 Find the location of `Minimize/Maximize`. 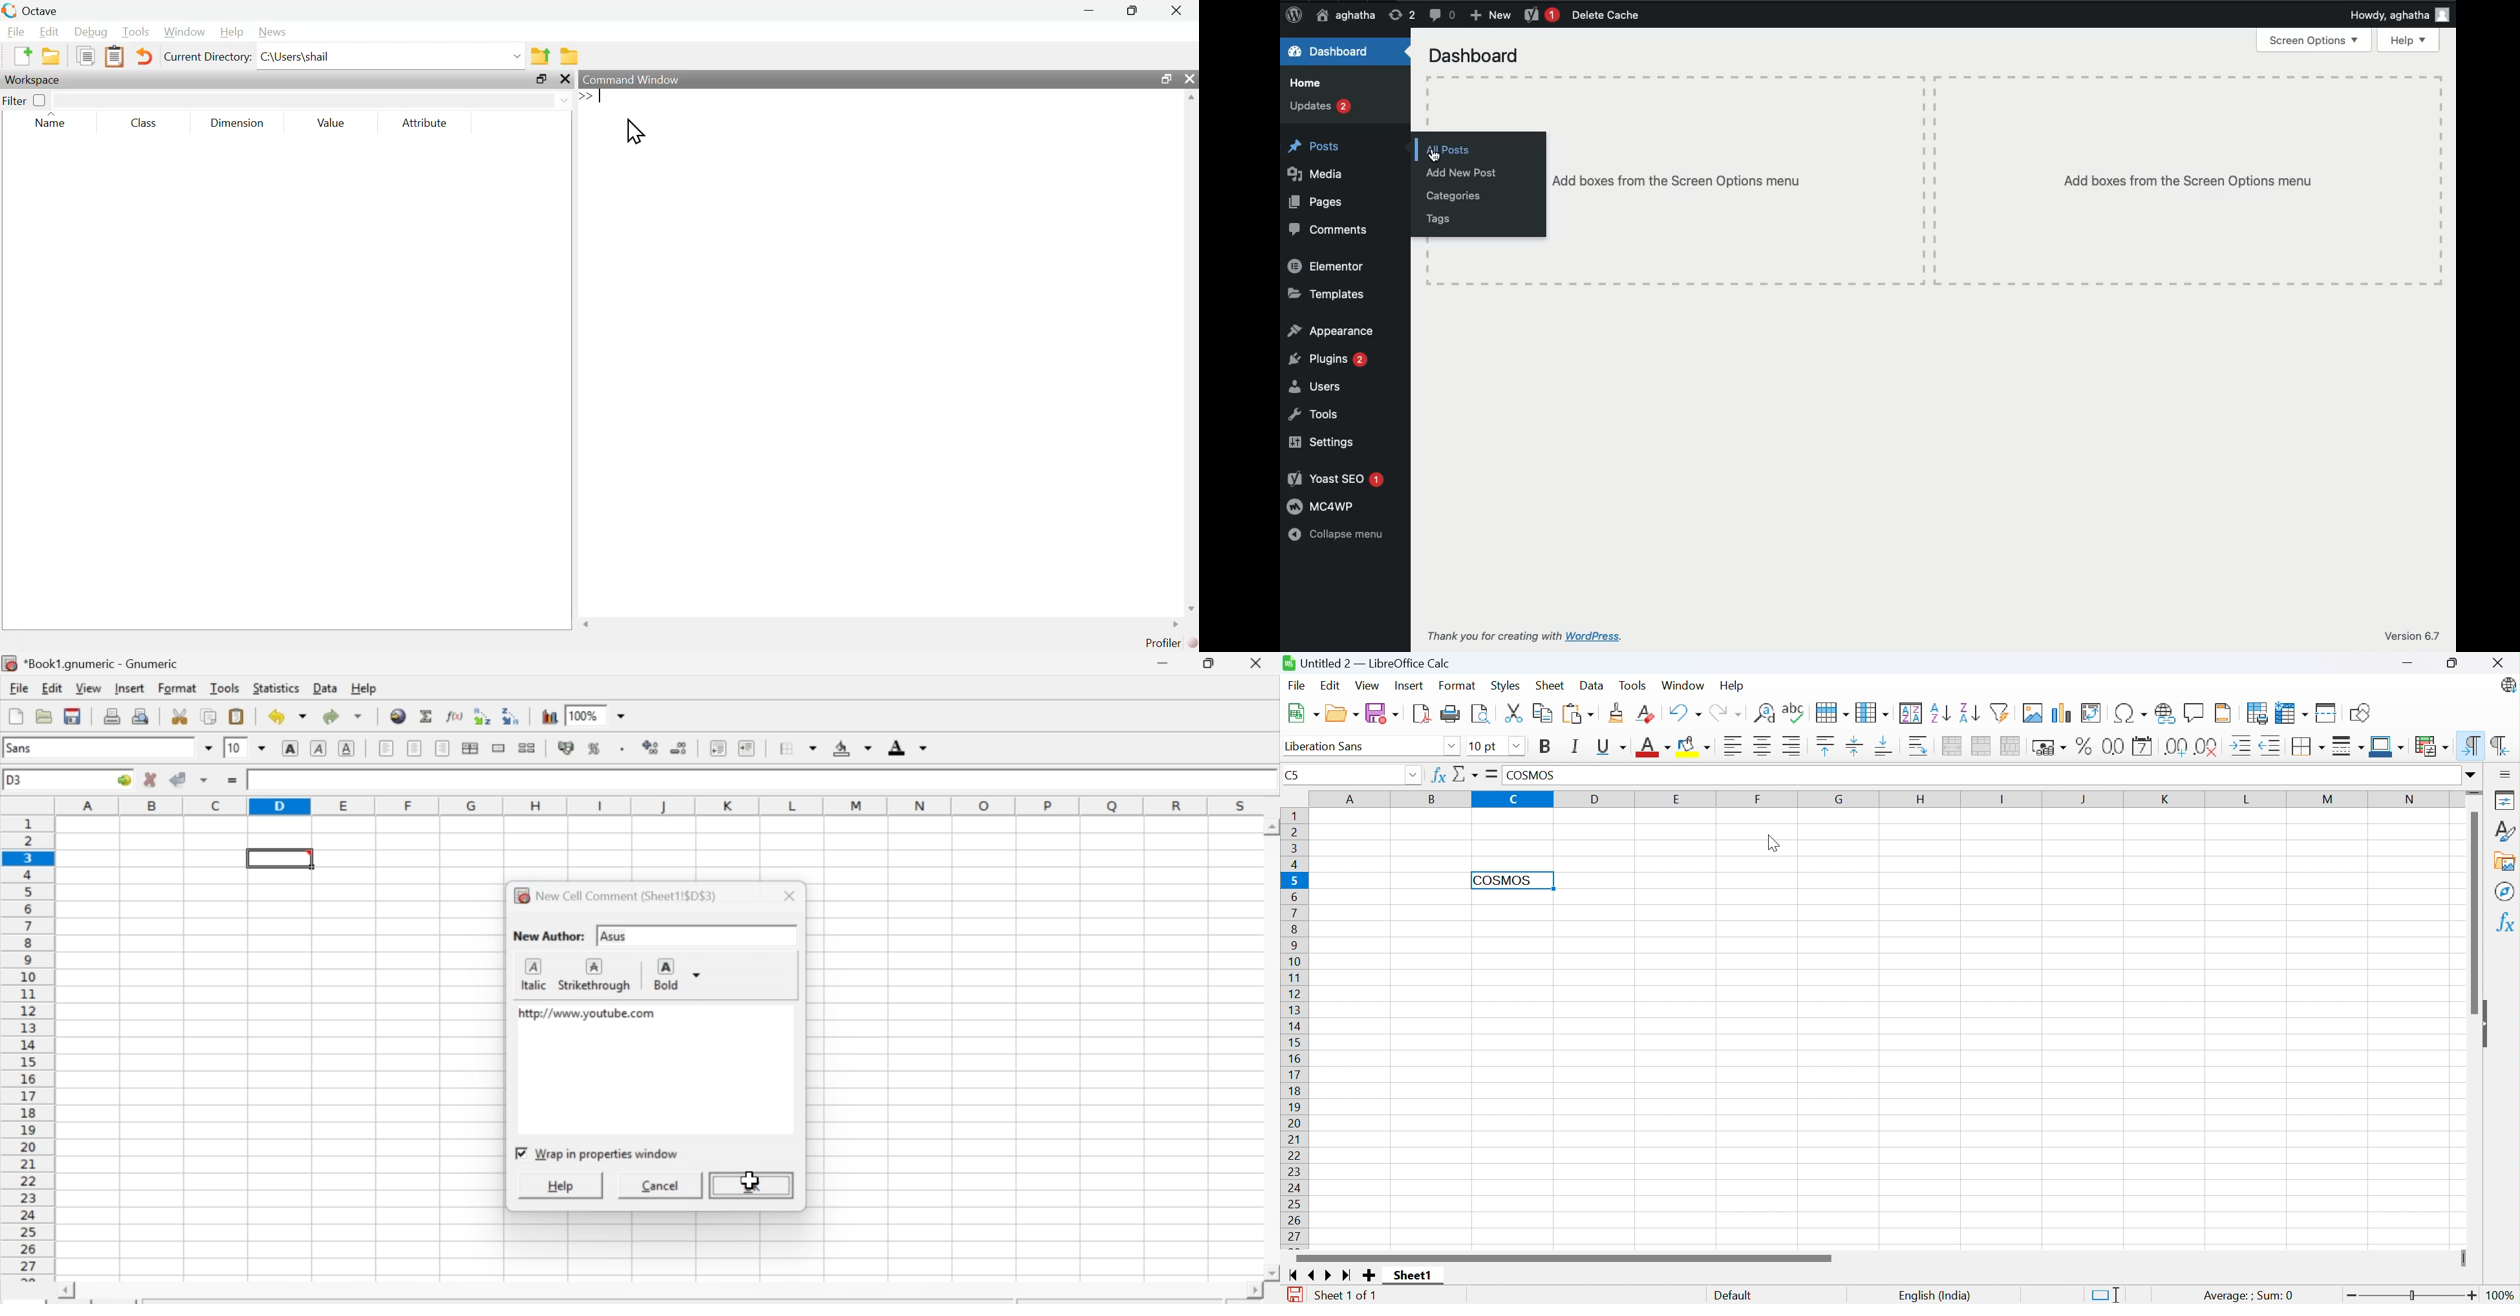

Minimize/Maximize is located at coordinates (1210, 664).